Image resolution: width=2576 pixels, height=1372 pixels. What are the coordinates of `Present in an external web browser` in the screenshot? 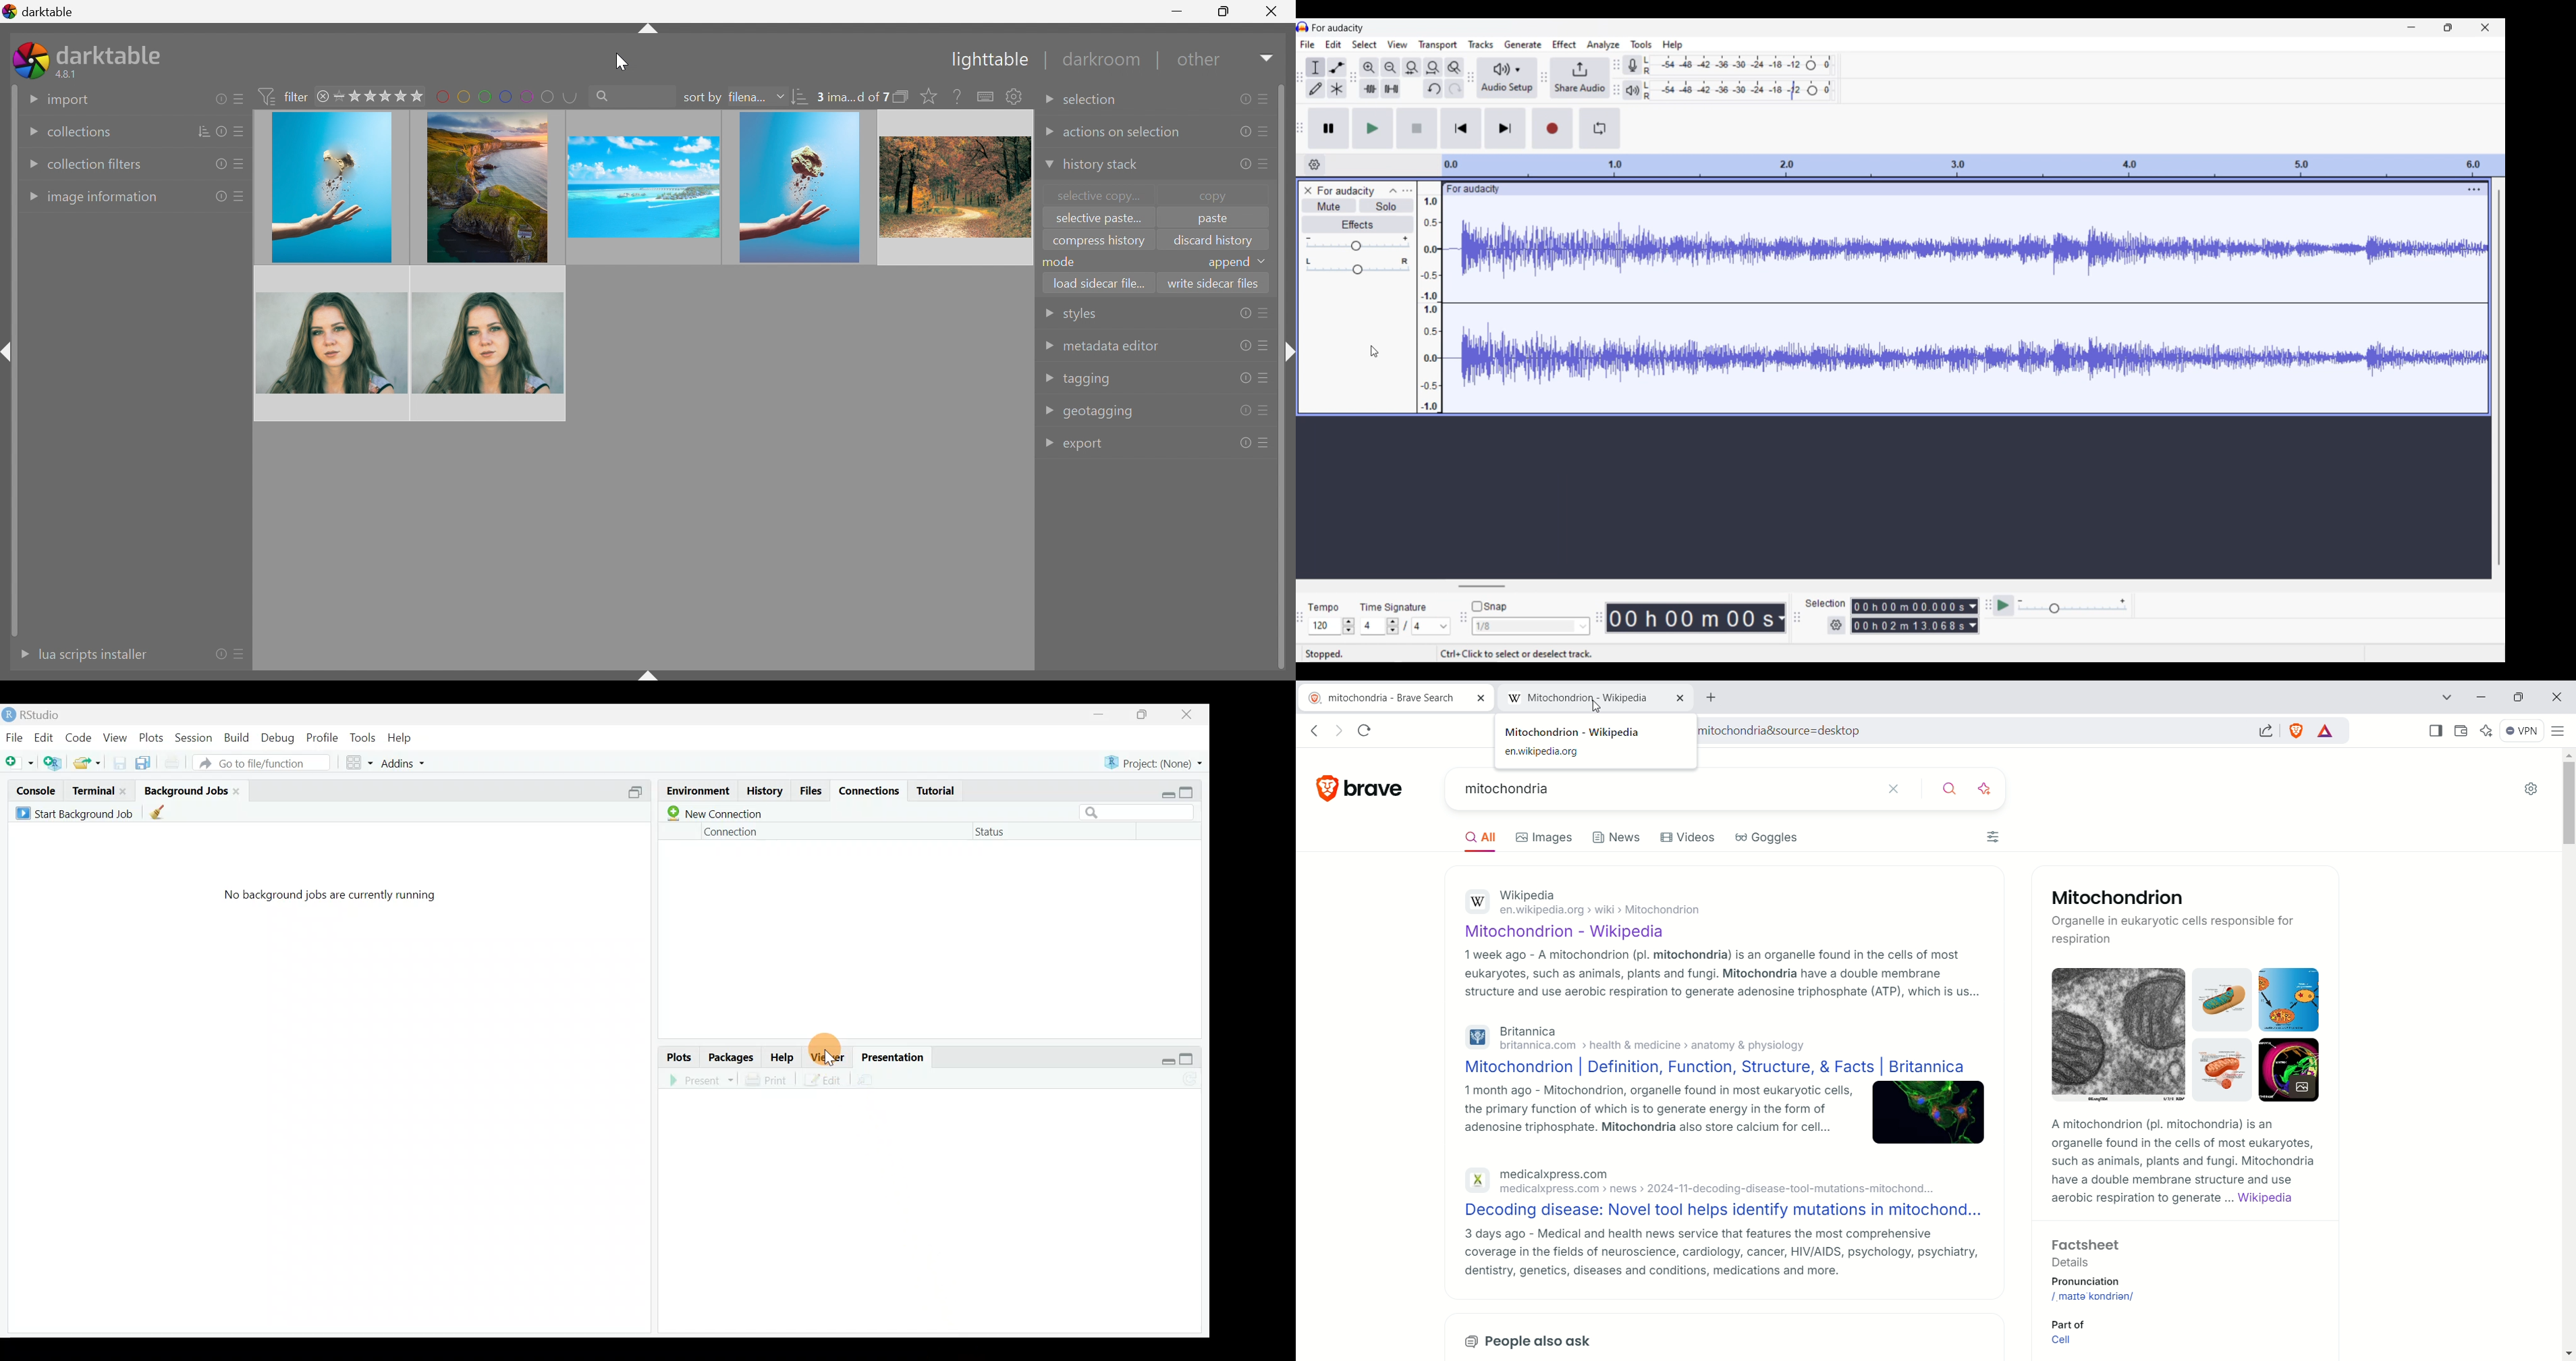 It's located at (702, 1077).